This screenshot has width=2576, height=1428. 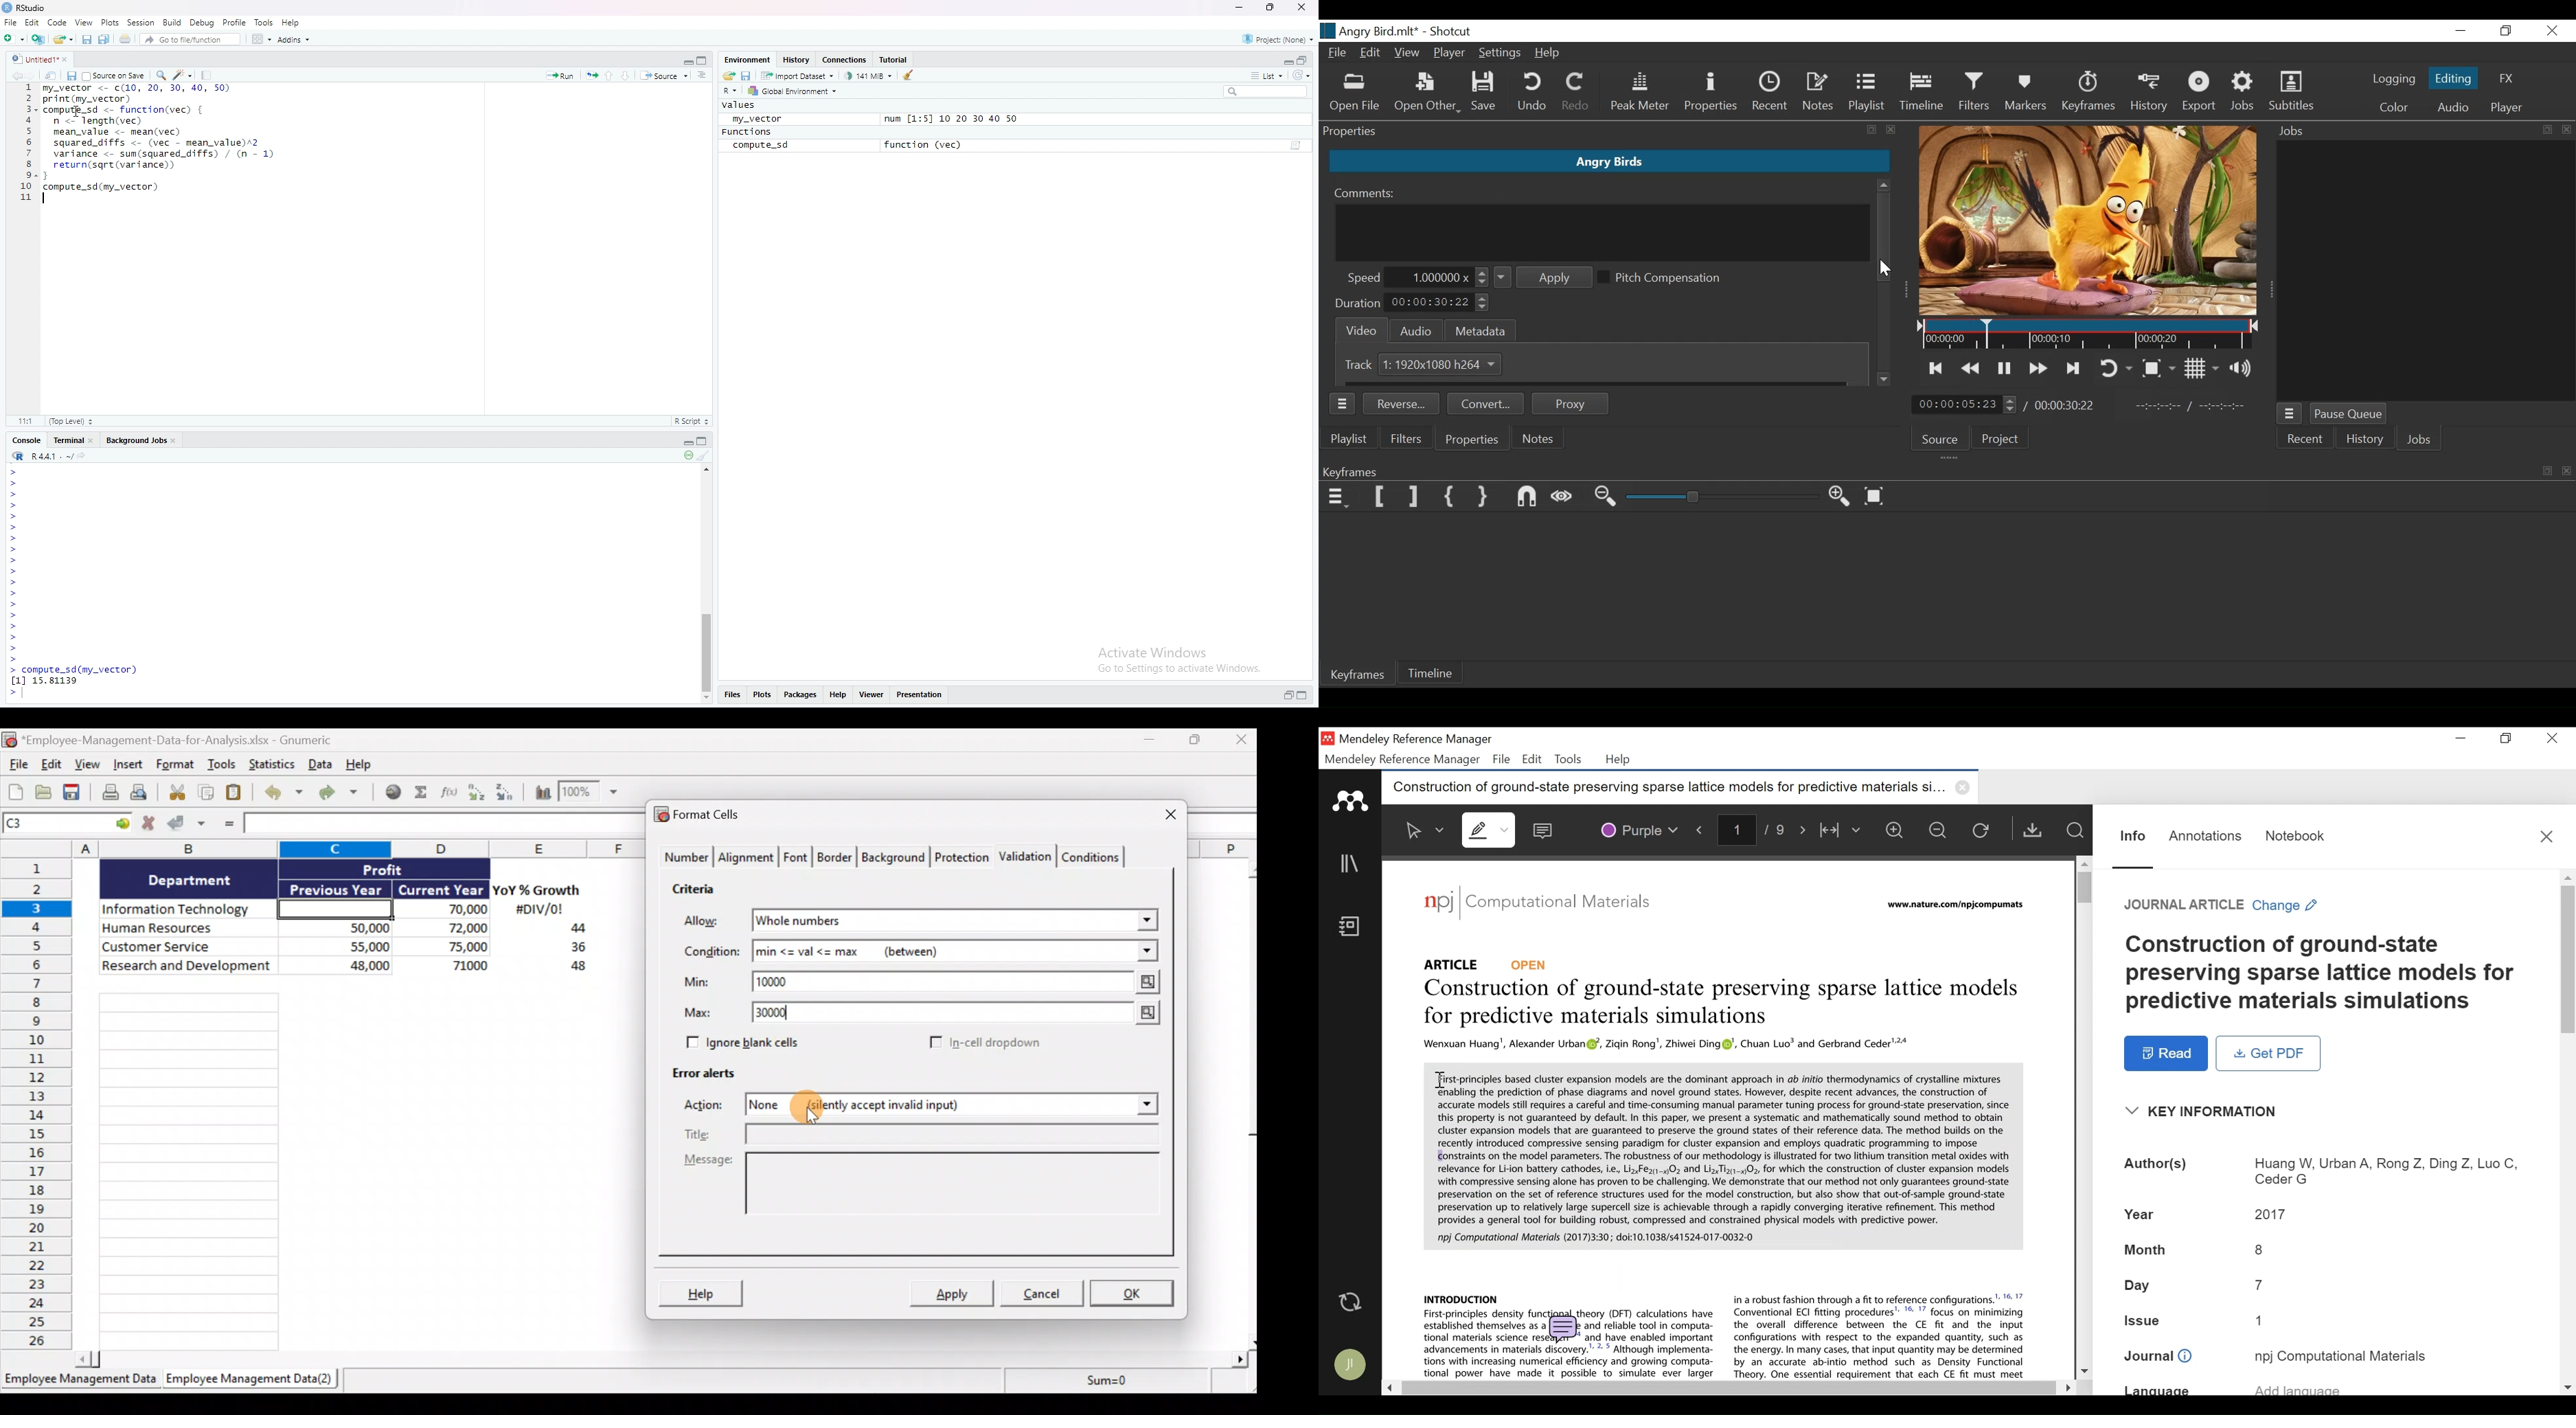 What do you see at coordinates (1722, 1155) in the screenshot?
I see `PDF Context` at bounding box center [1722, 1155].